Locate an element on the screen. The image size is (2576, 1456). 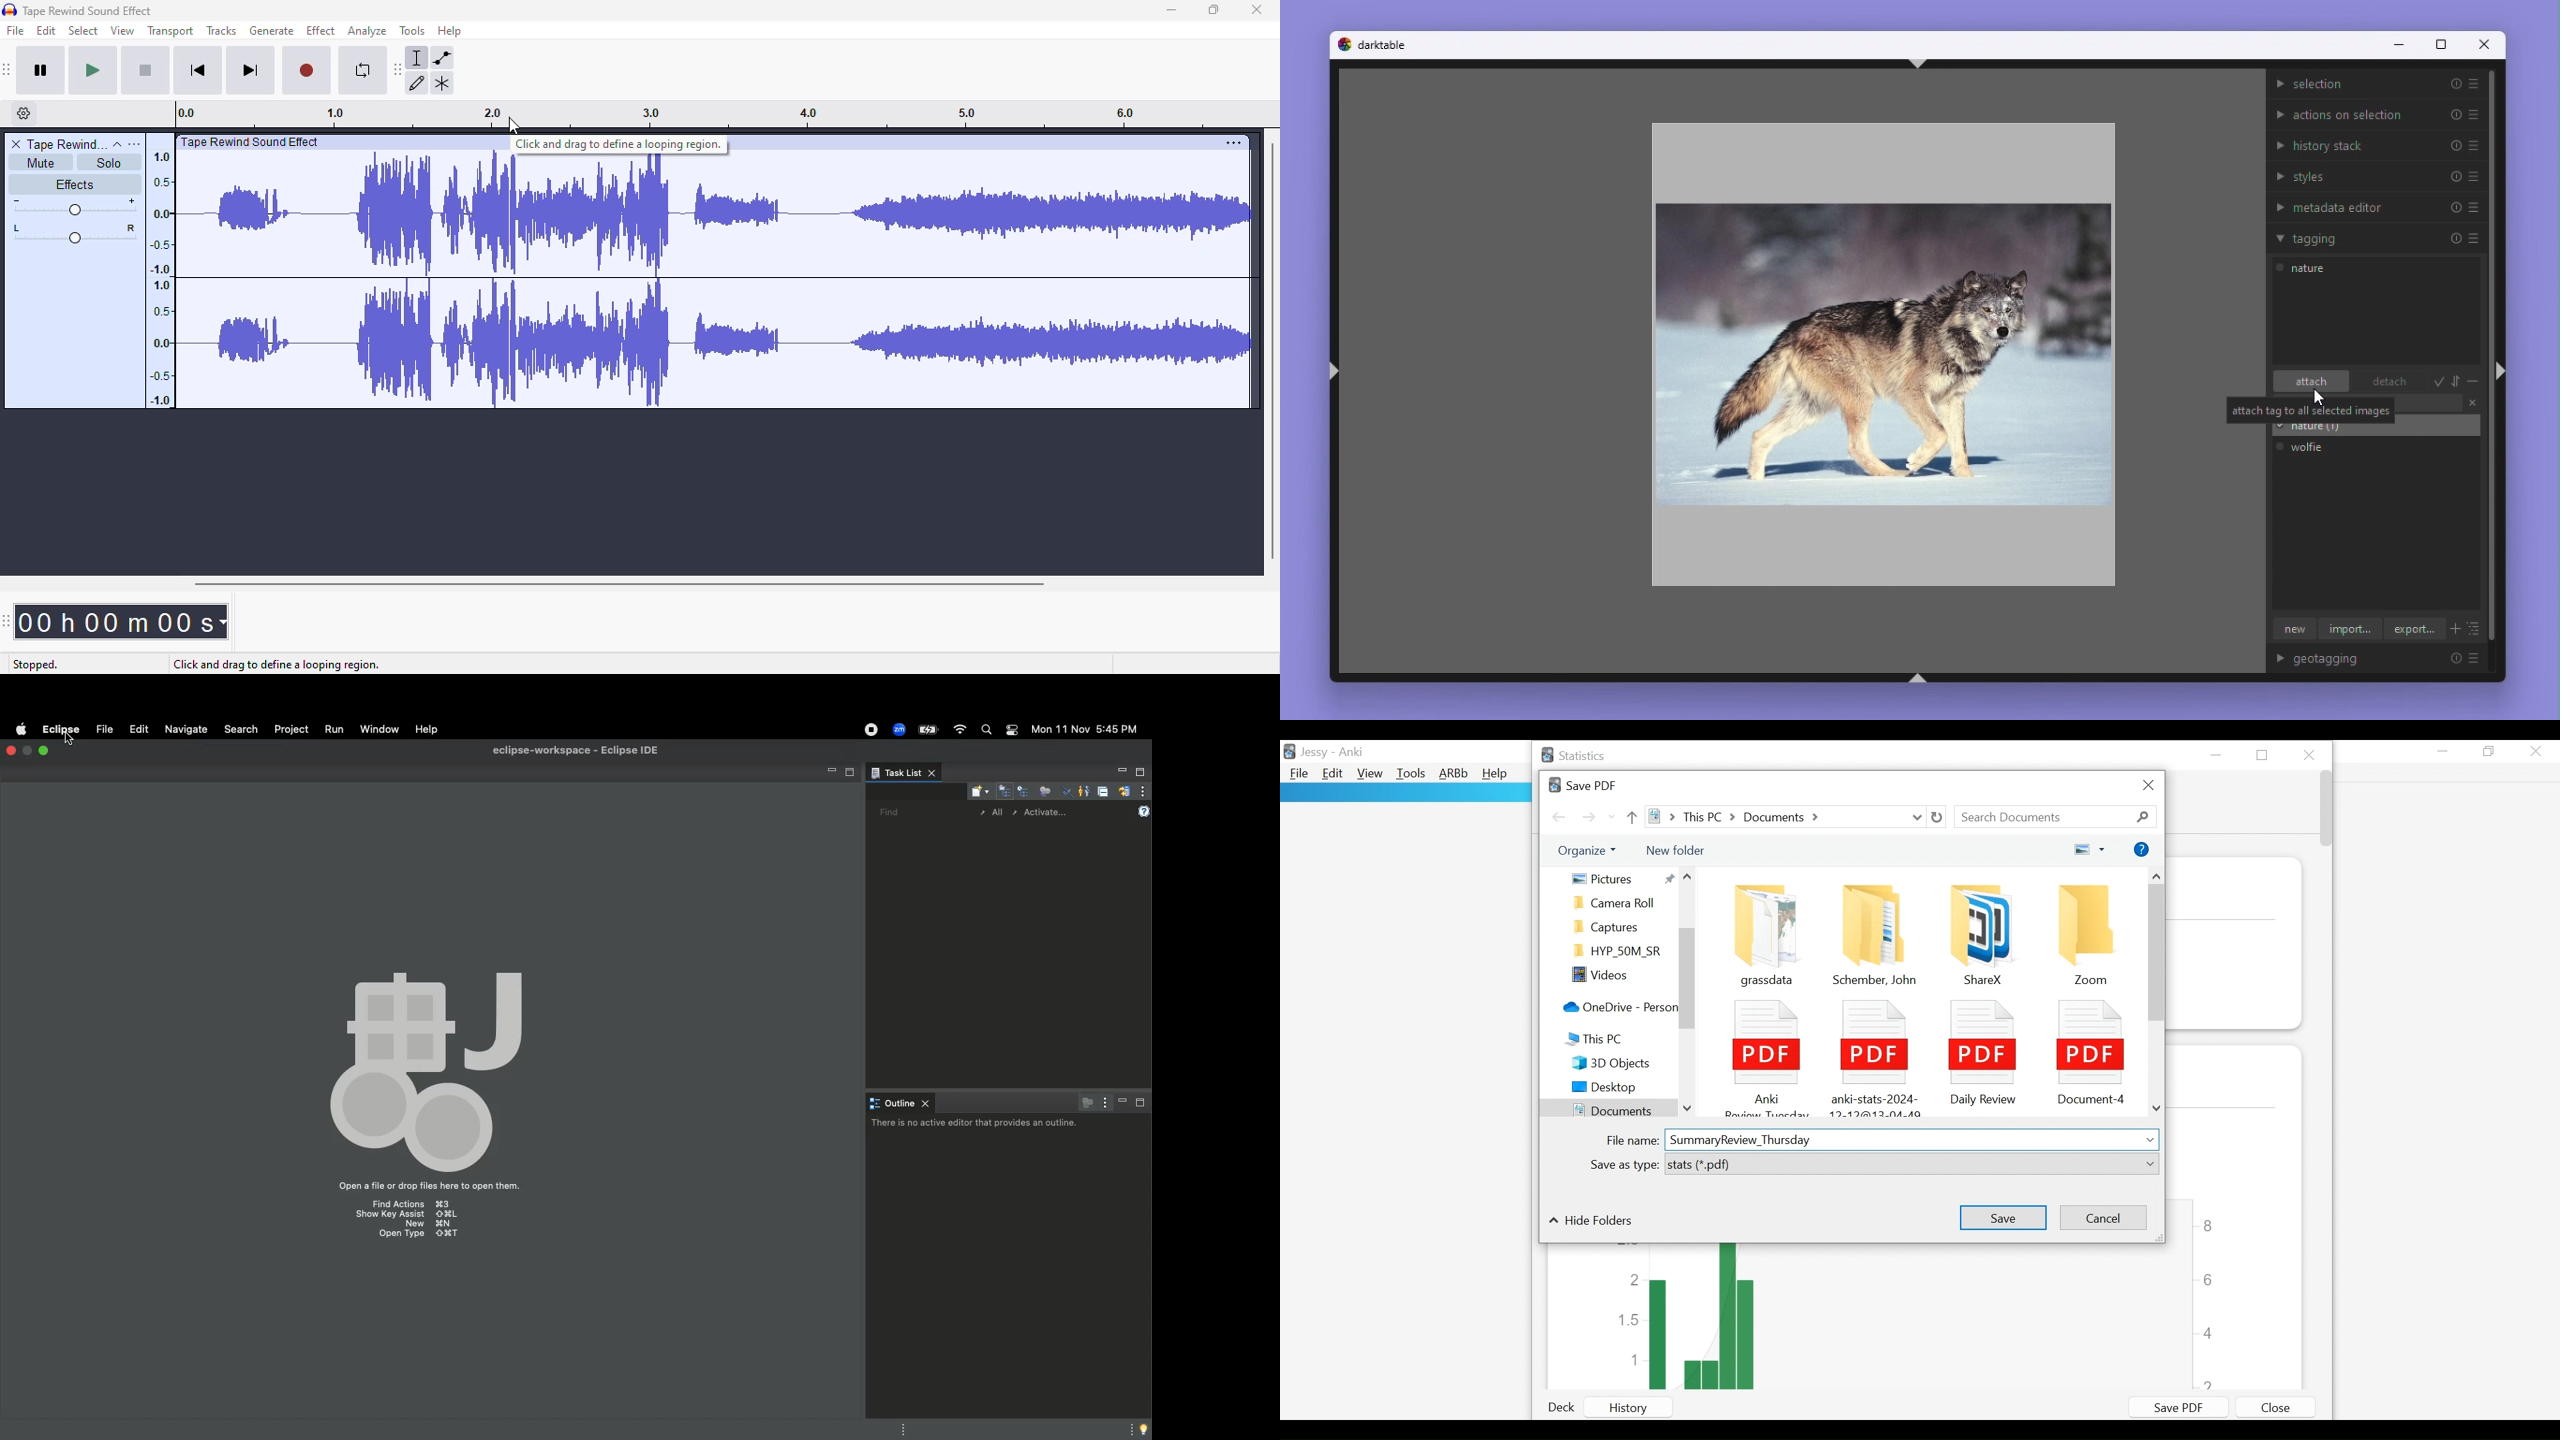
rectangle panel is located at coordinates (1405, 793).